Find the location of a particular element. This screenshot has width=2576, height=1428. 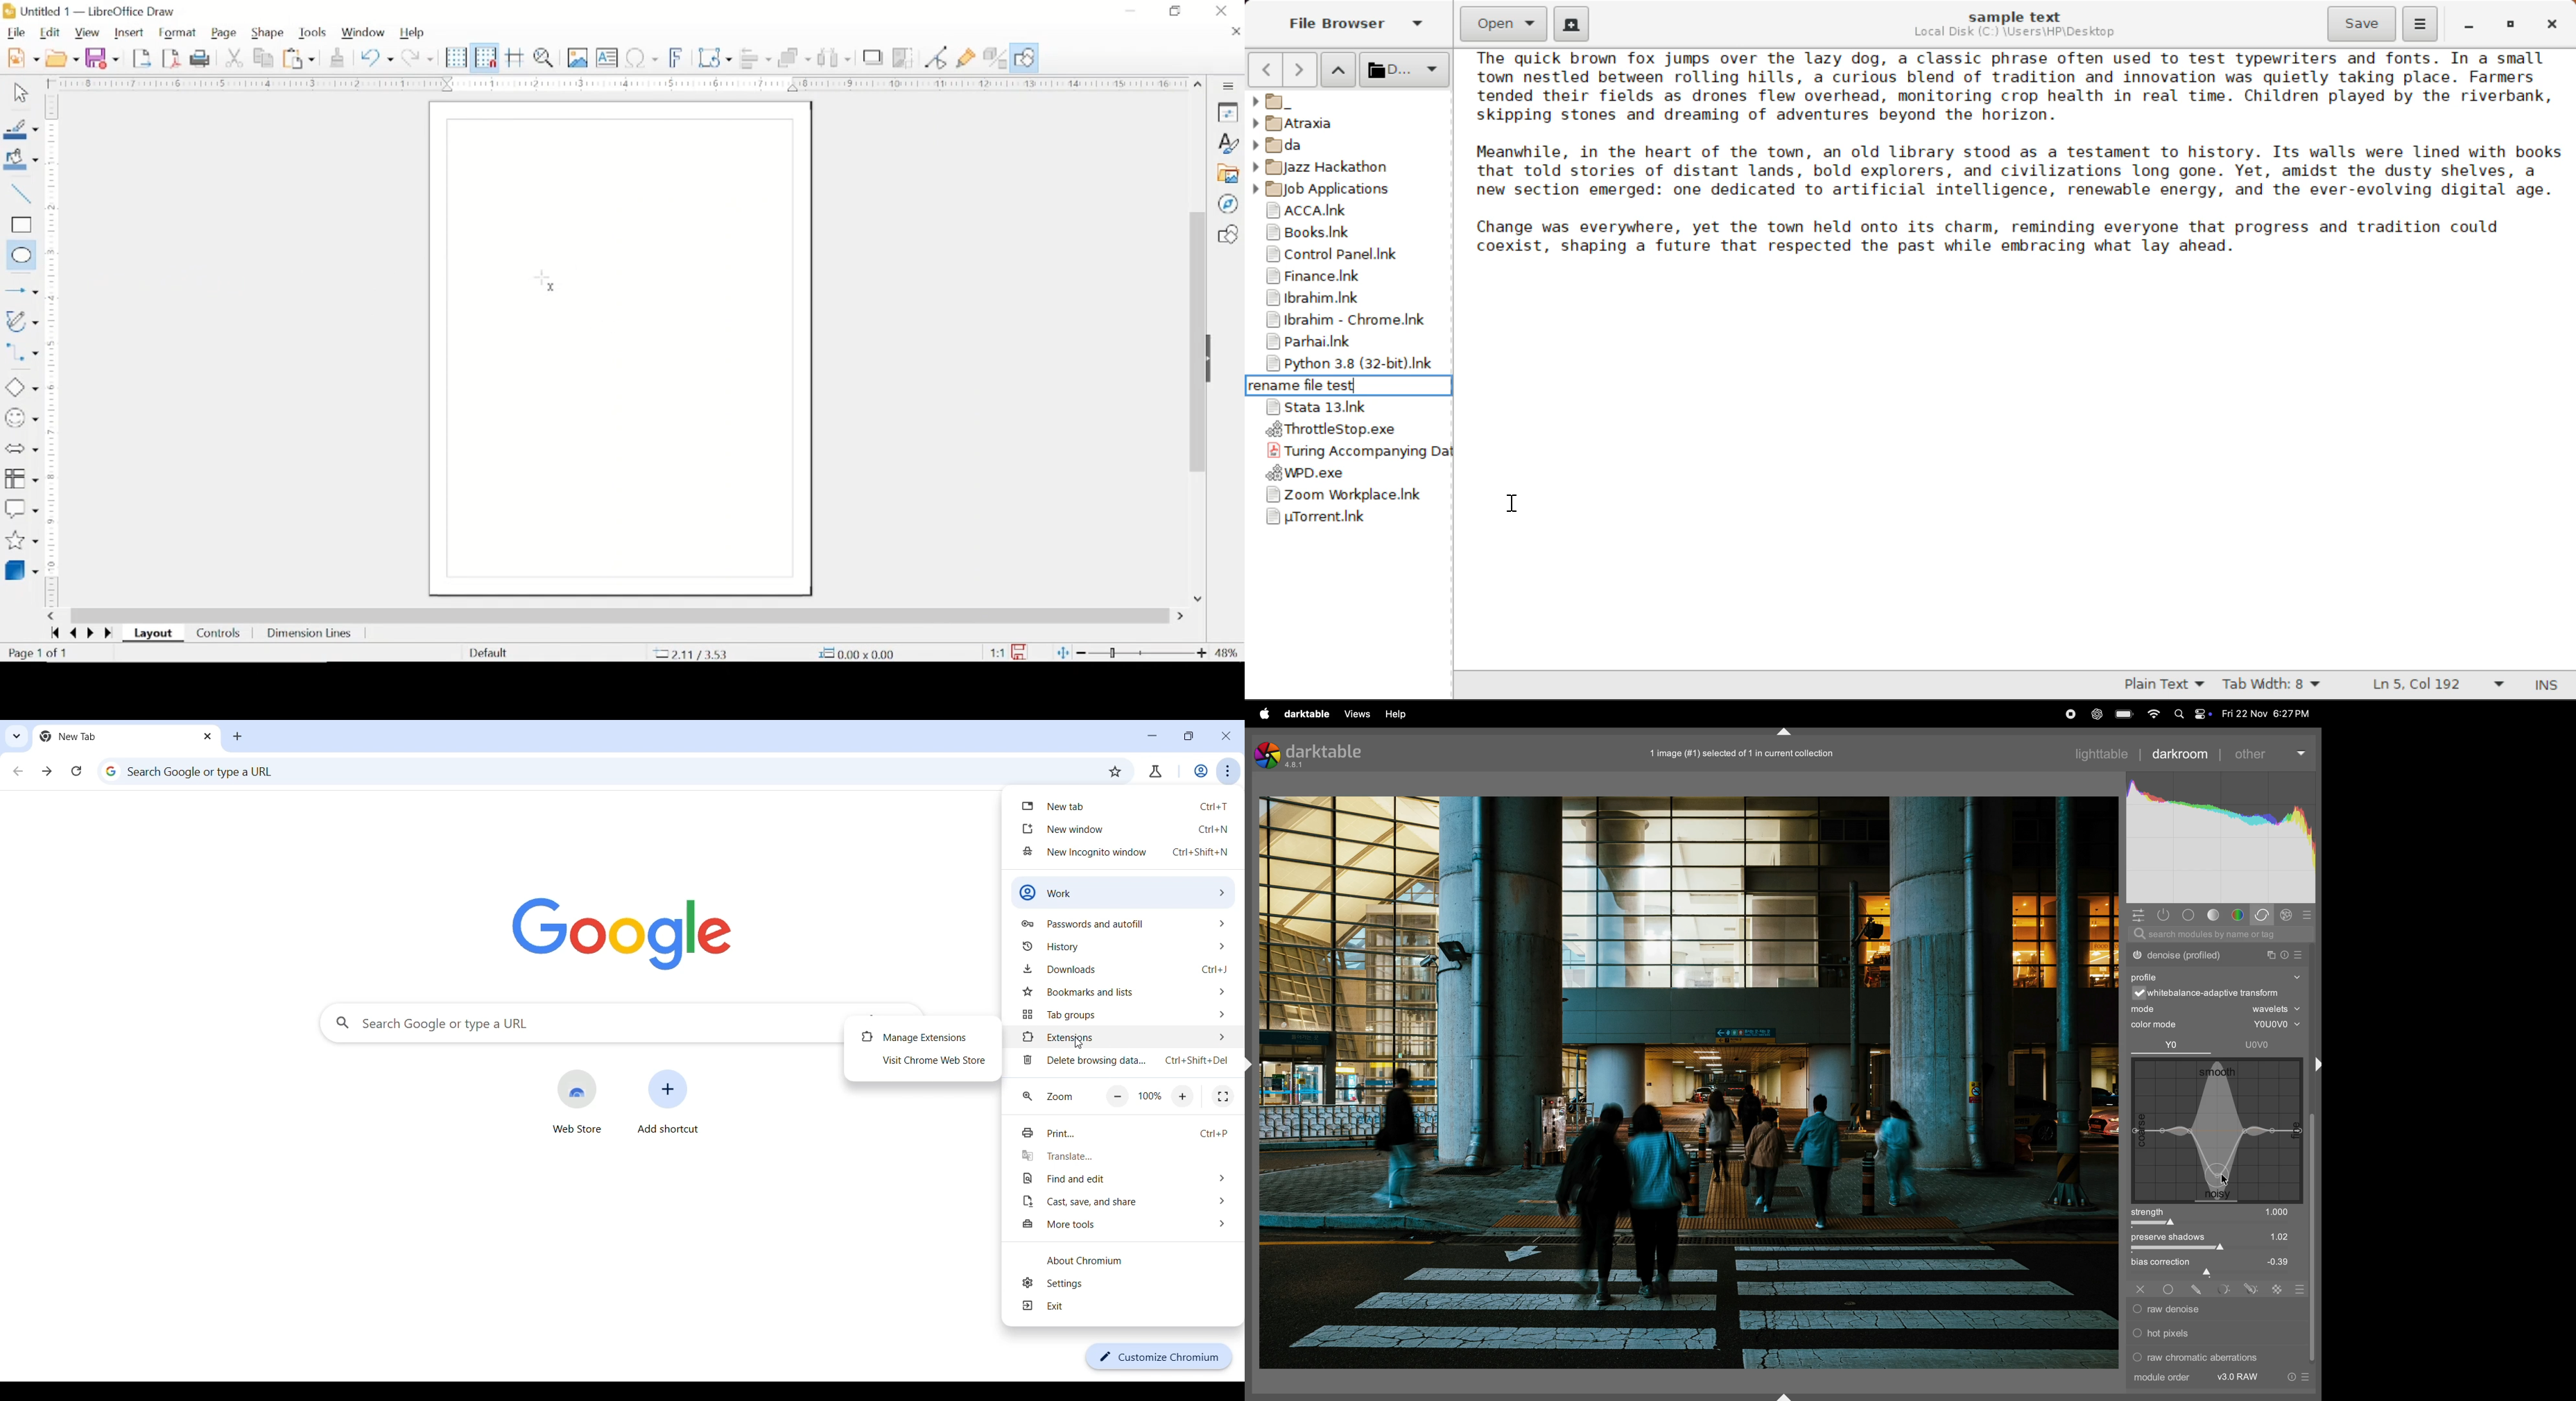

Go forward is located at coordinates (47, 771).